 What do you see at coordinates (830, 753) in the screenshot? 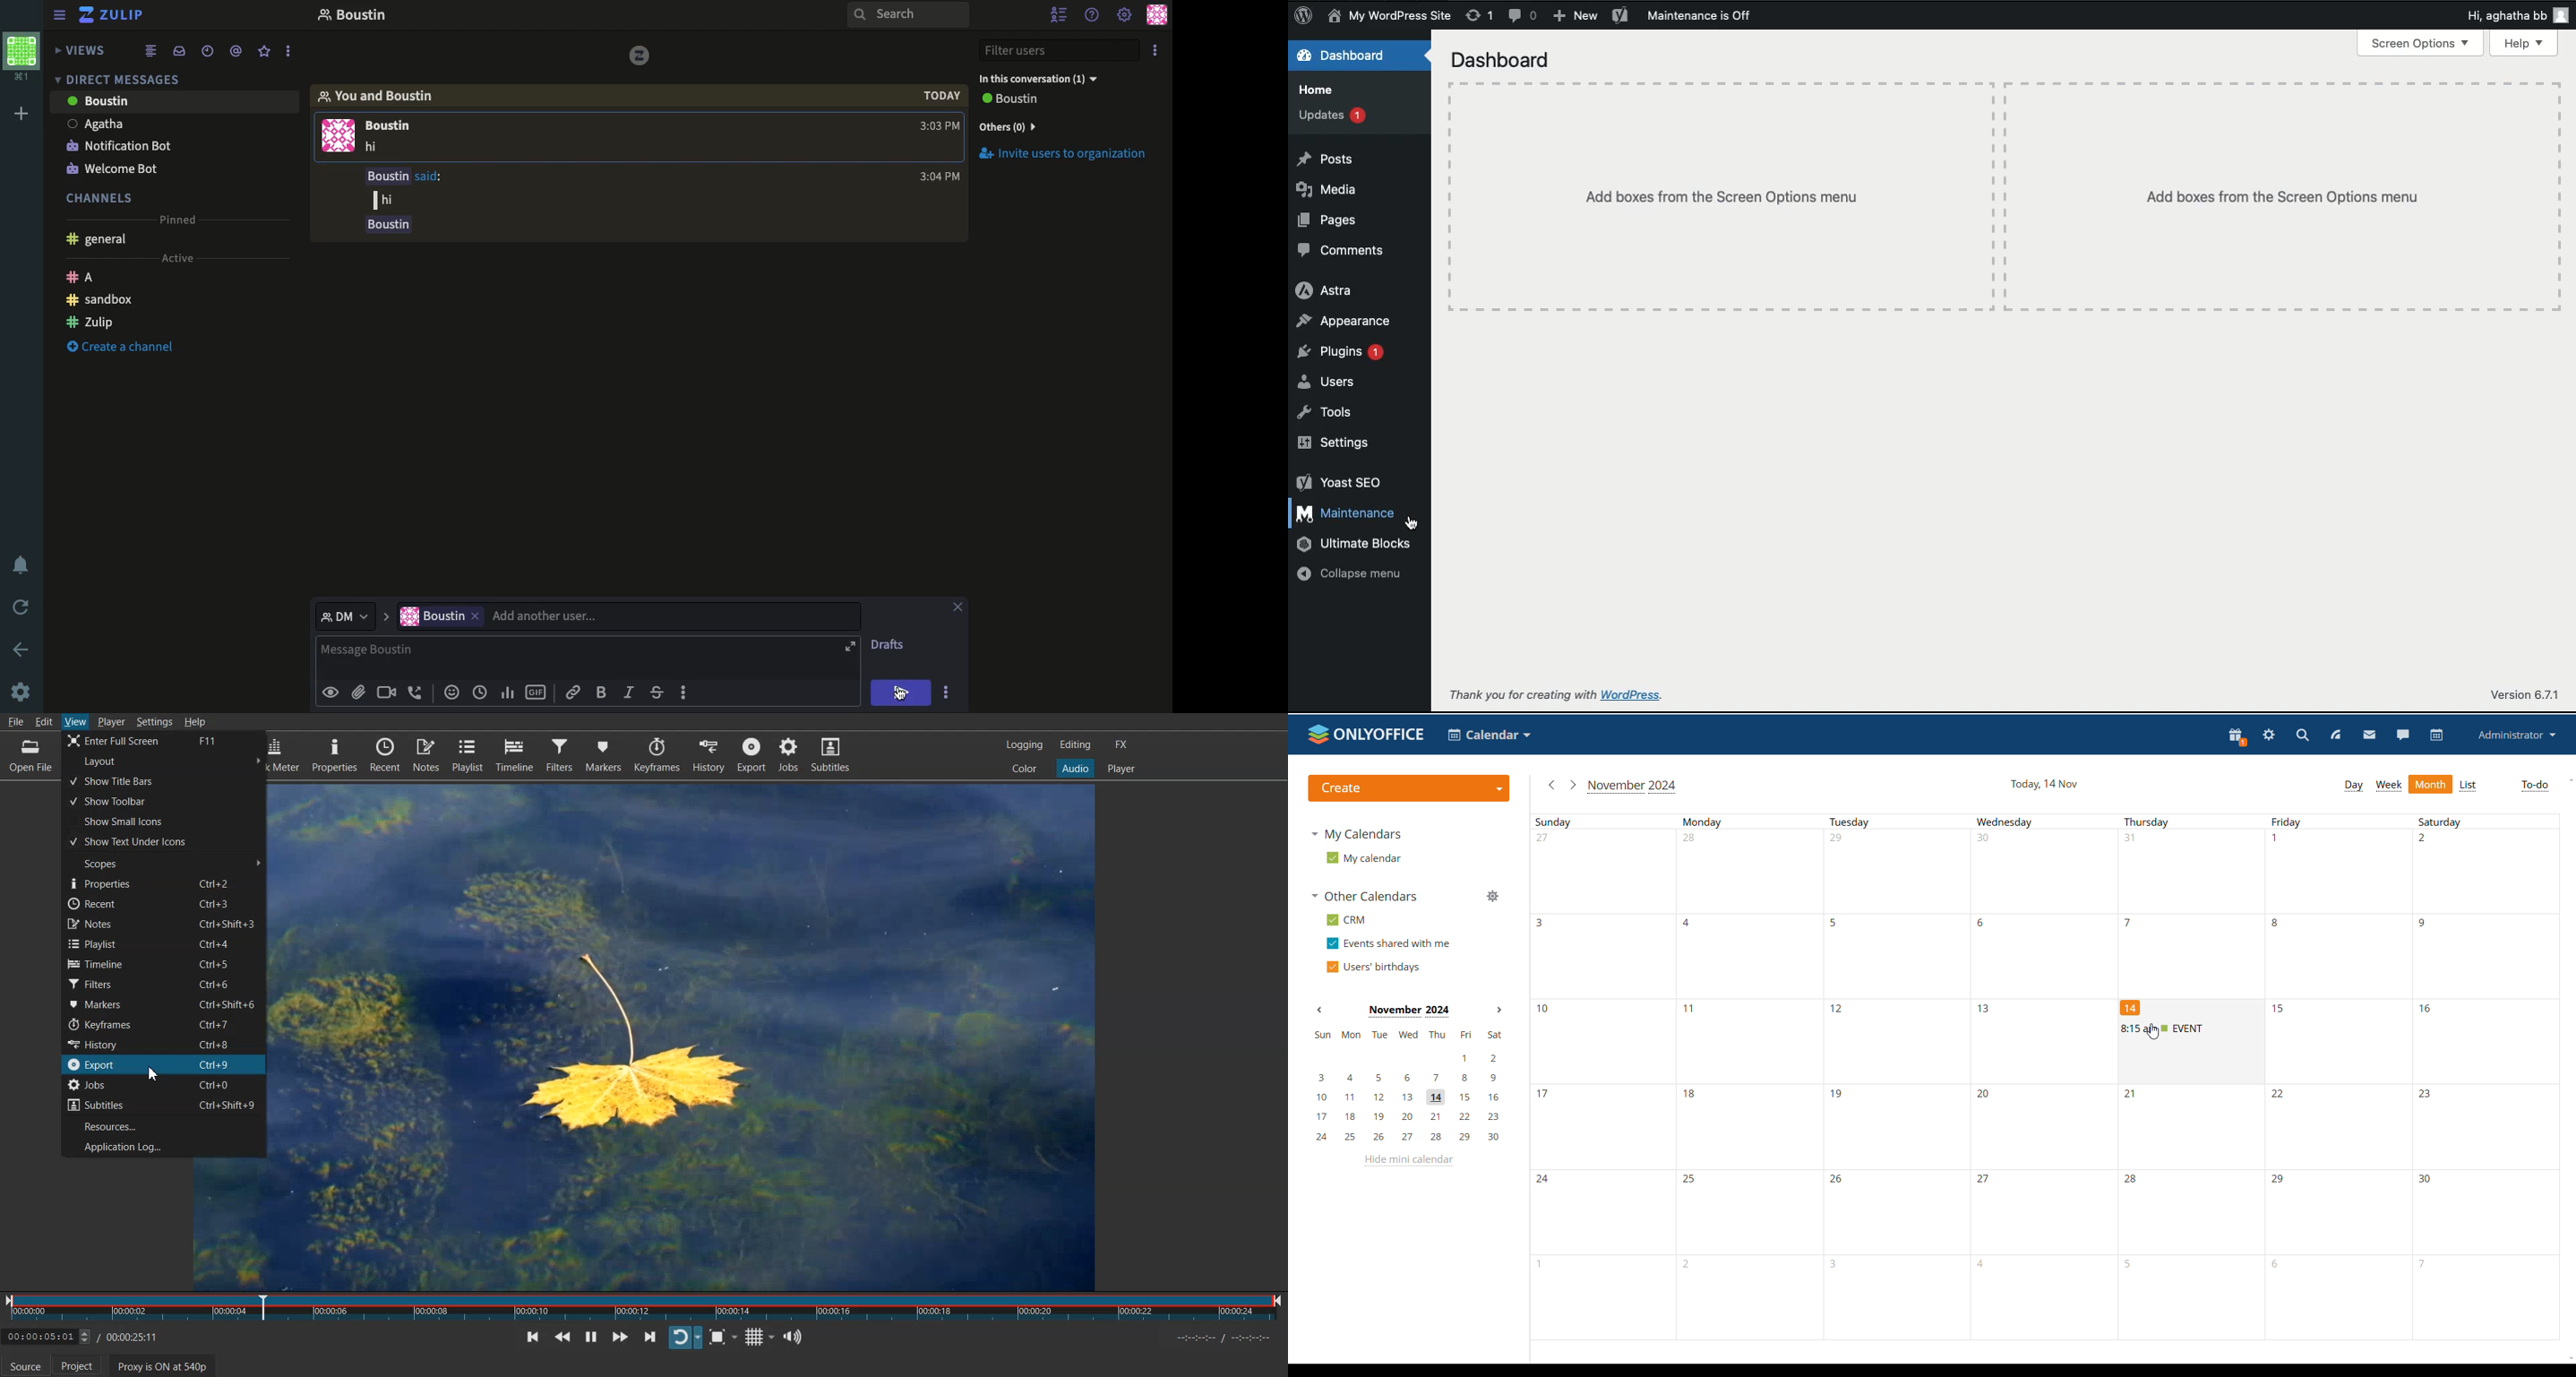
I see `Subtitles` at bounding box center [830, 753].